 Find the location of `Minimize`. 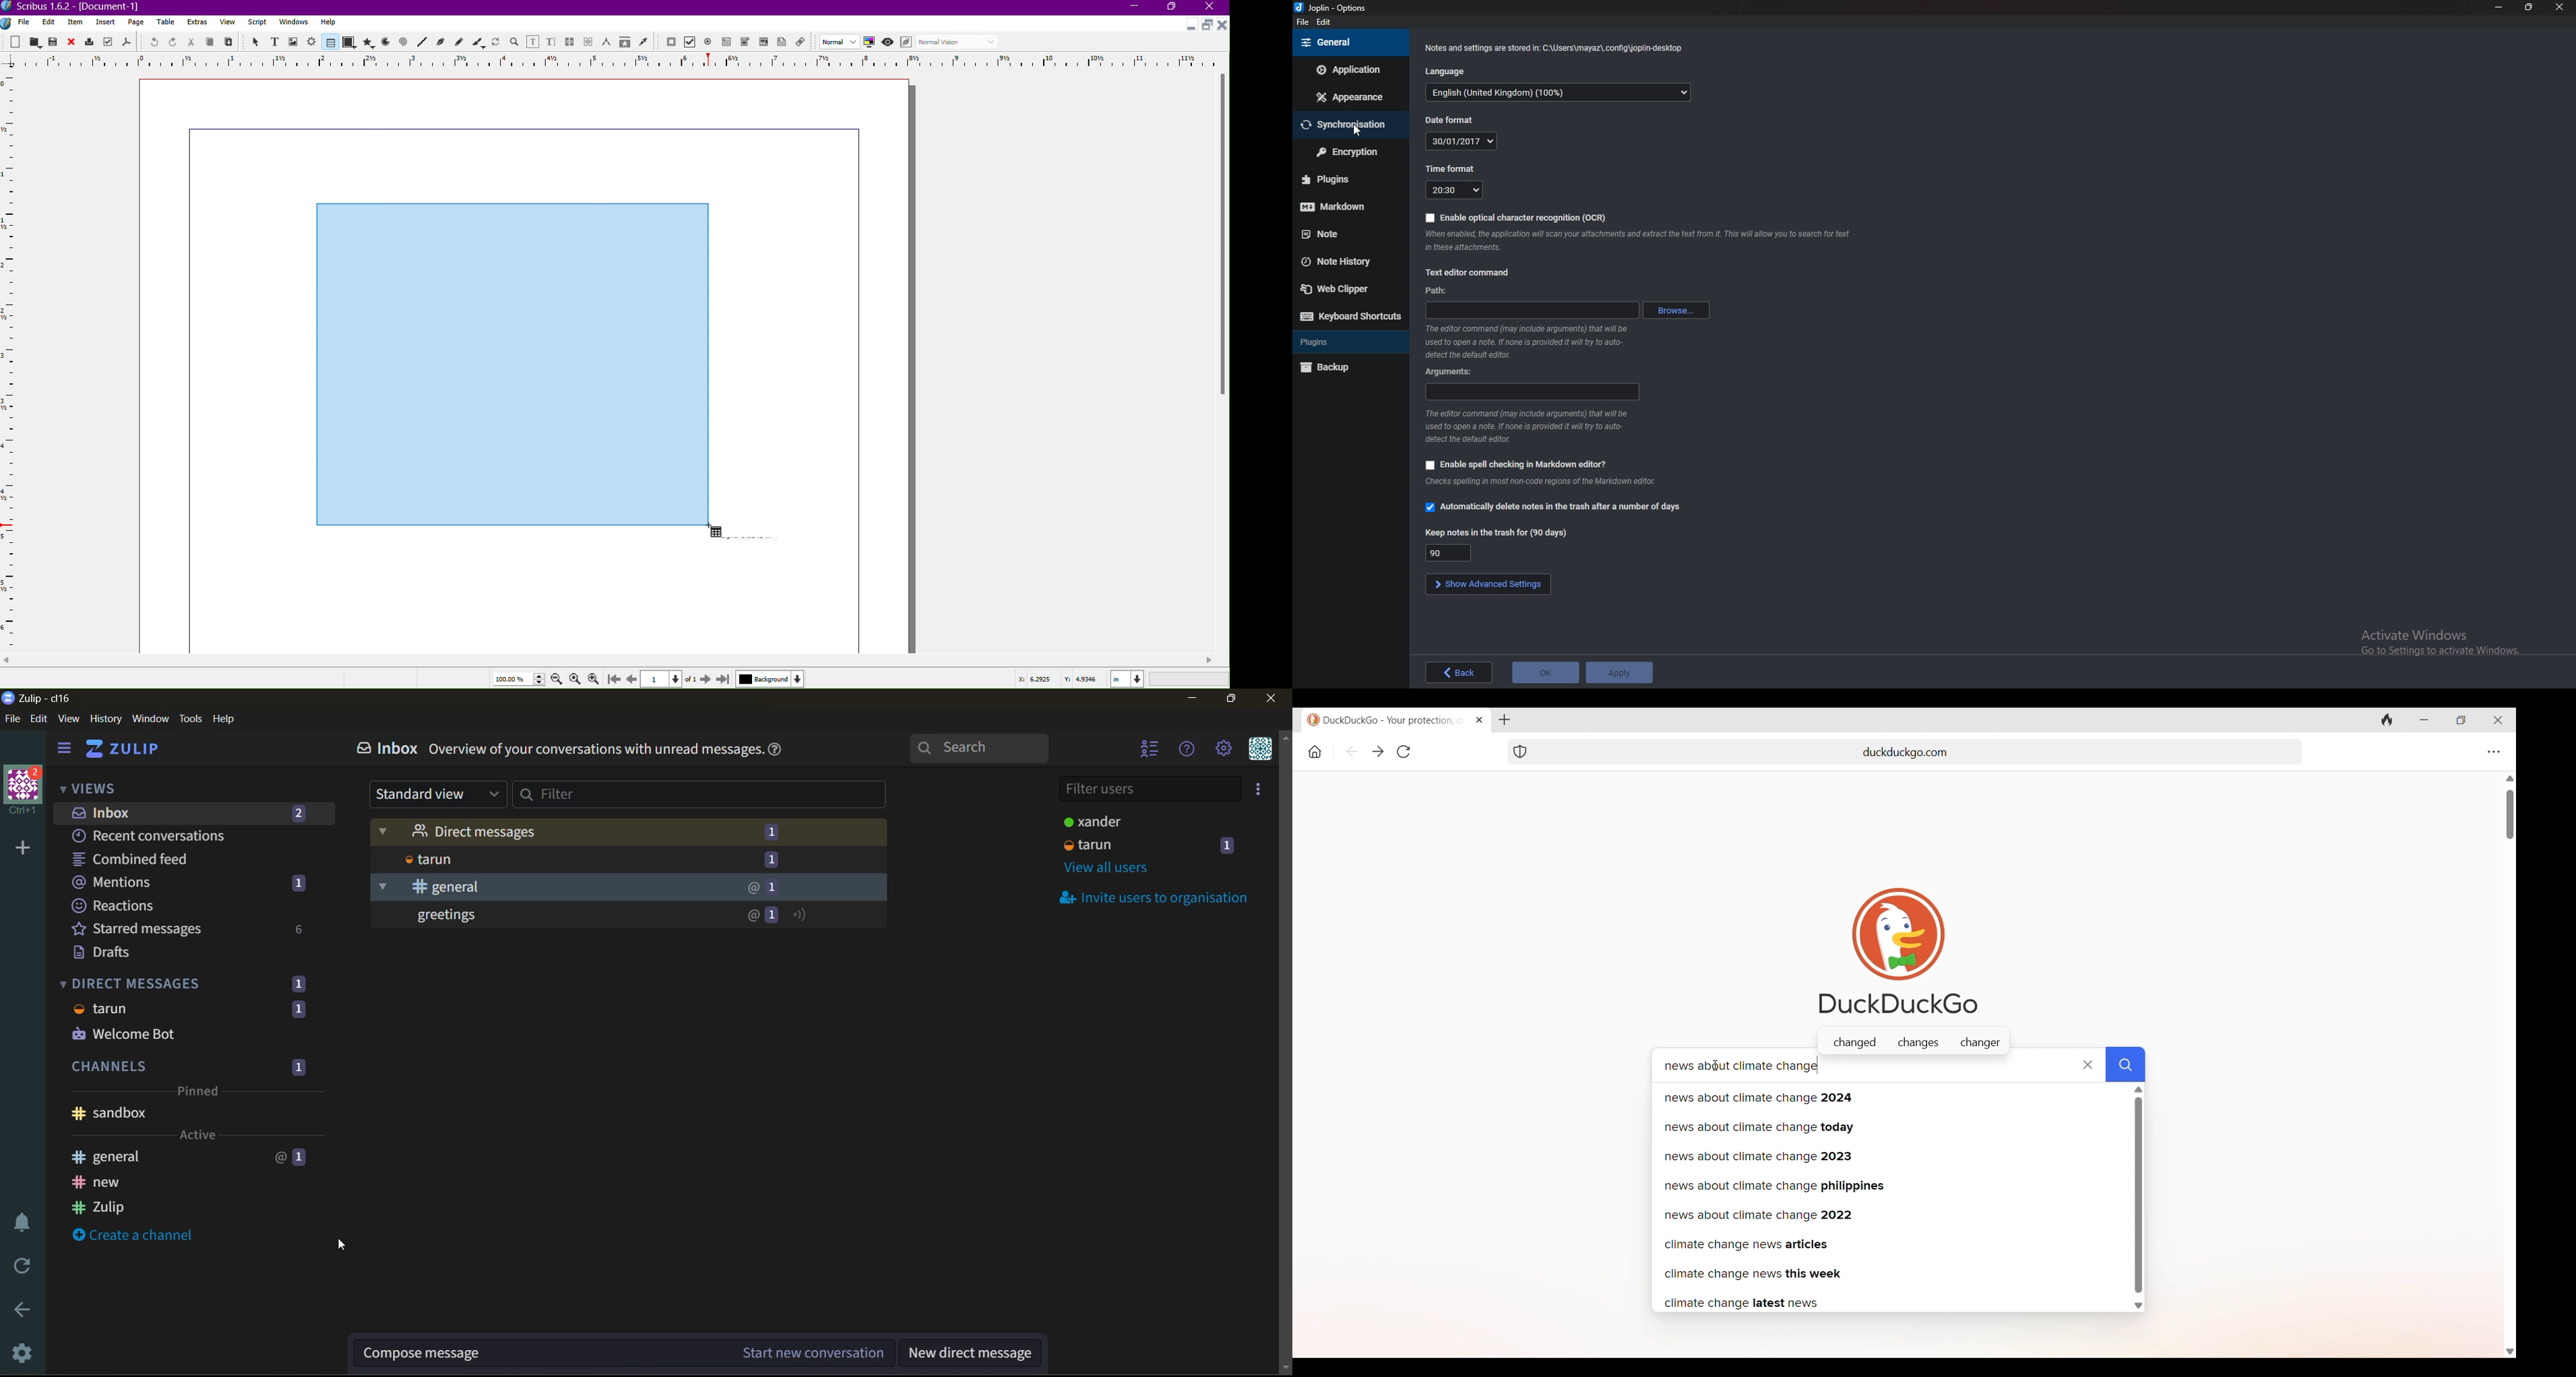

Minimize is located at coordinates (1136, 8).